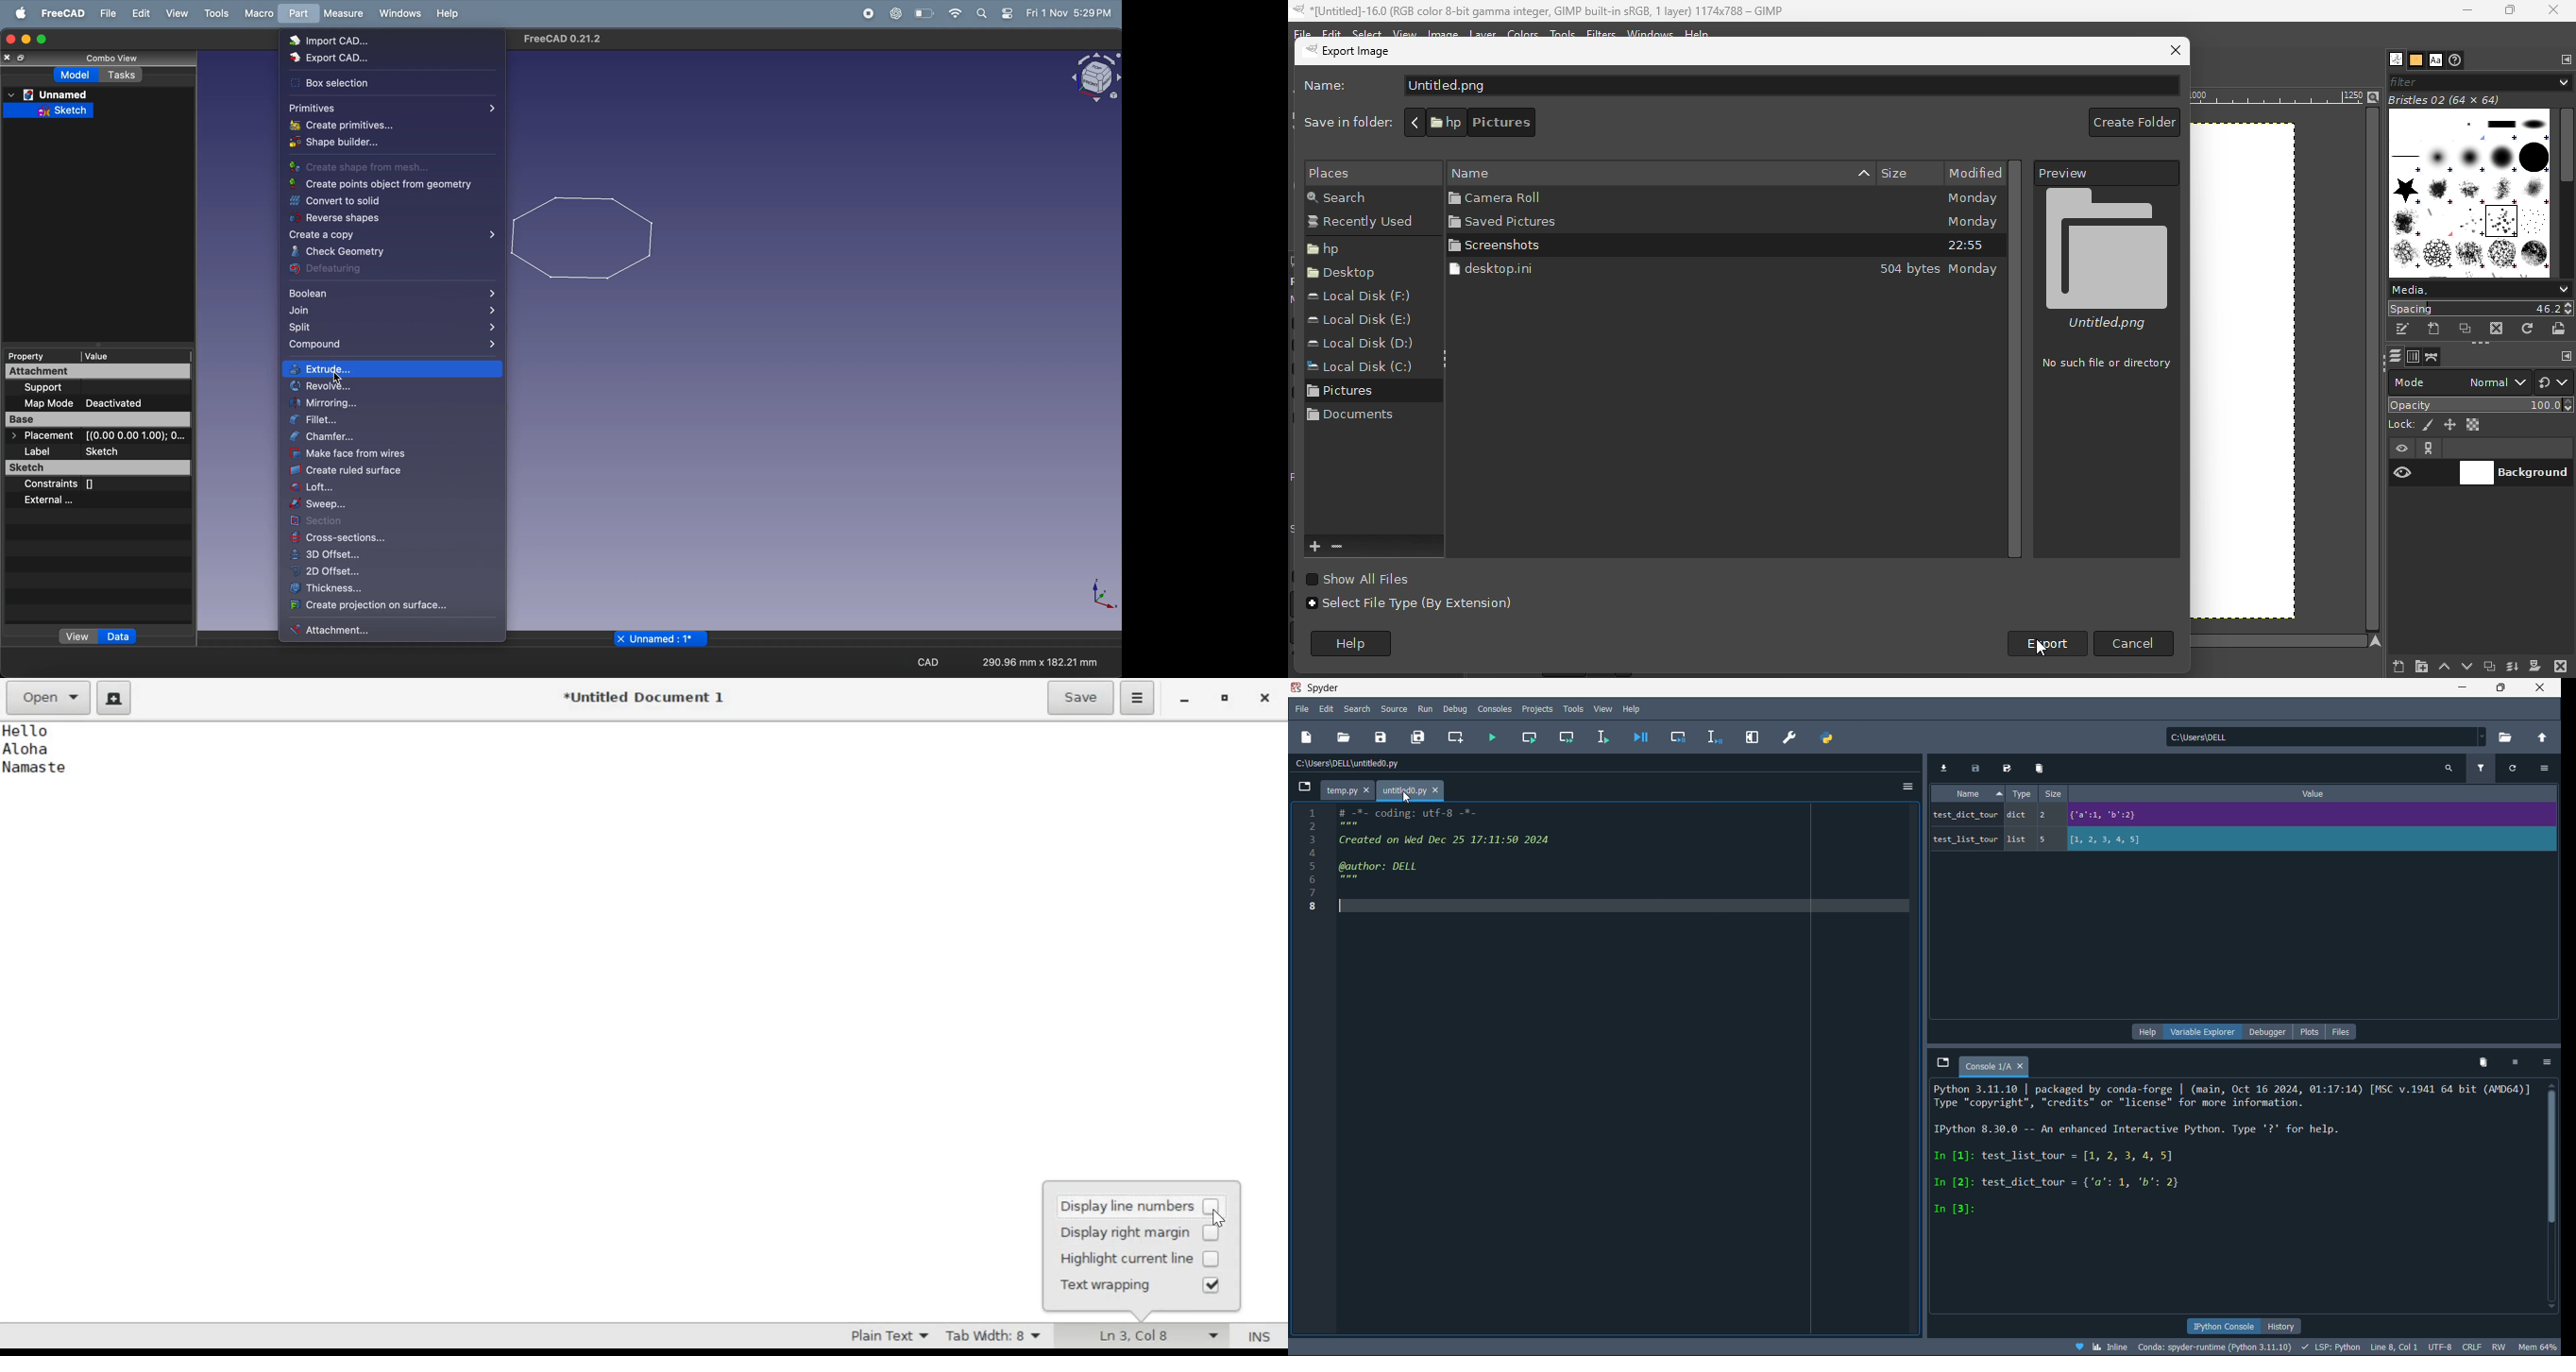 The width and height of the screenshot is (2576, 1372). What do you see at coordinates (116, 637) in the screenshot?
I see `data` at bounding box center [116, 637].